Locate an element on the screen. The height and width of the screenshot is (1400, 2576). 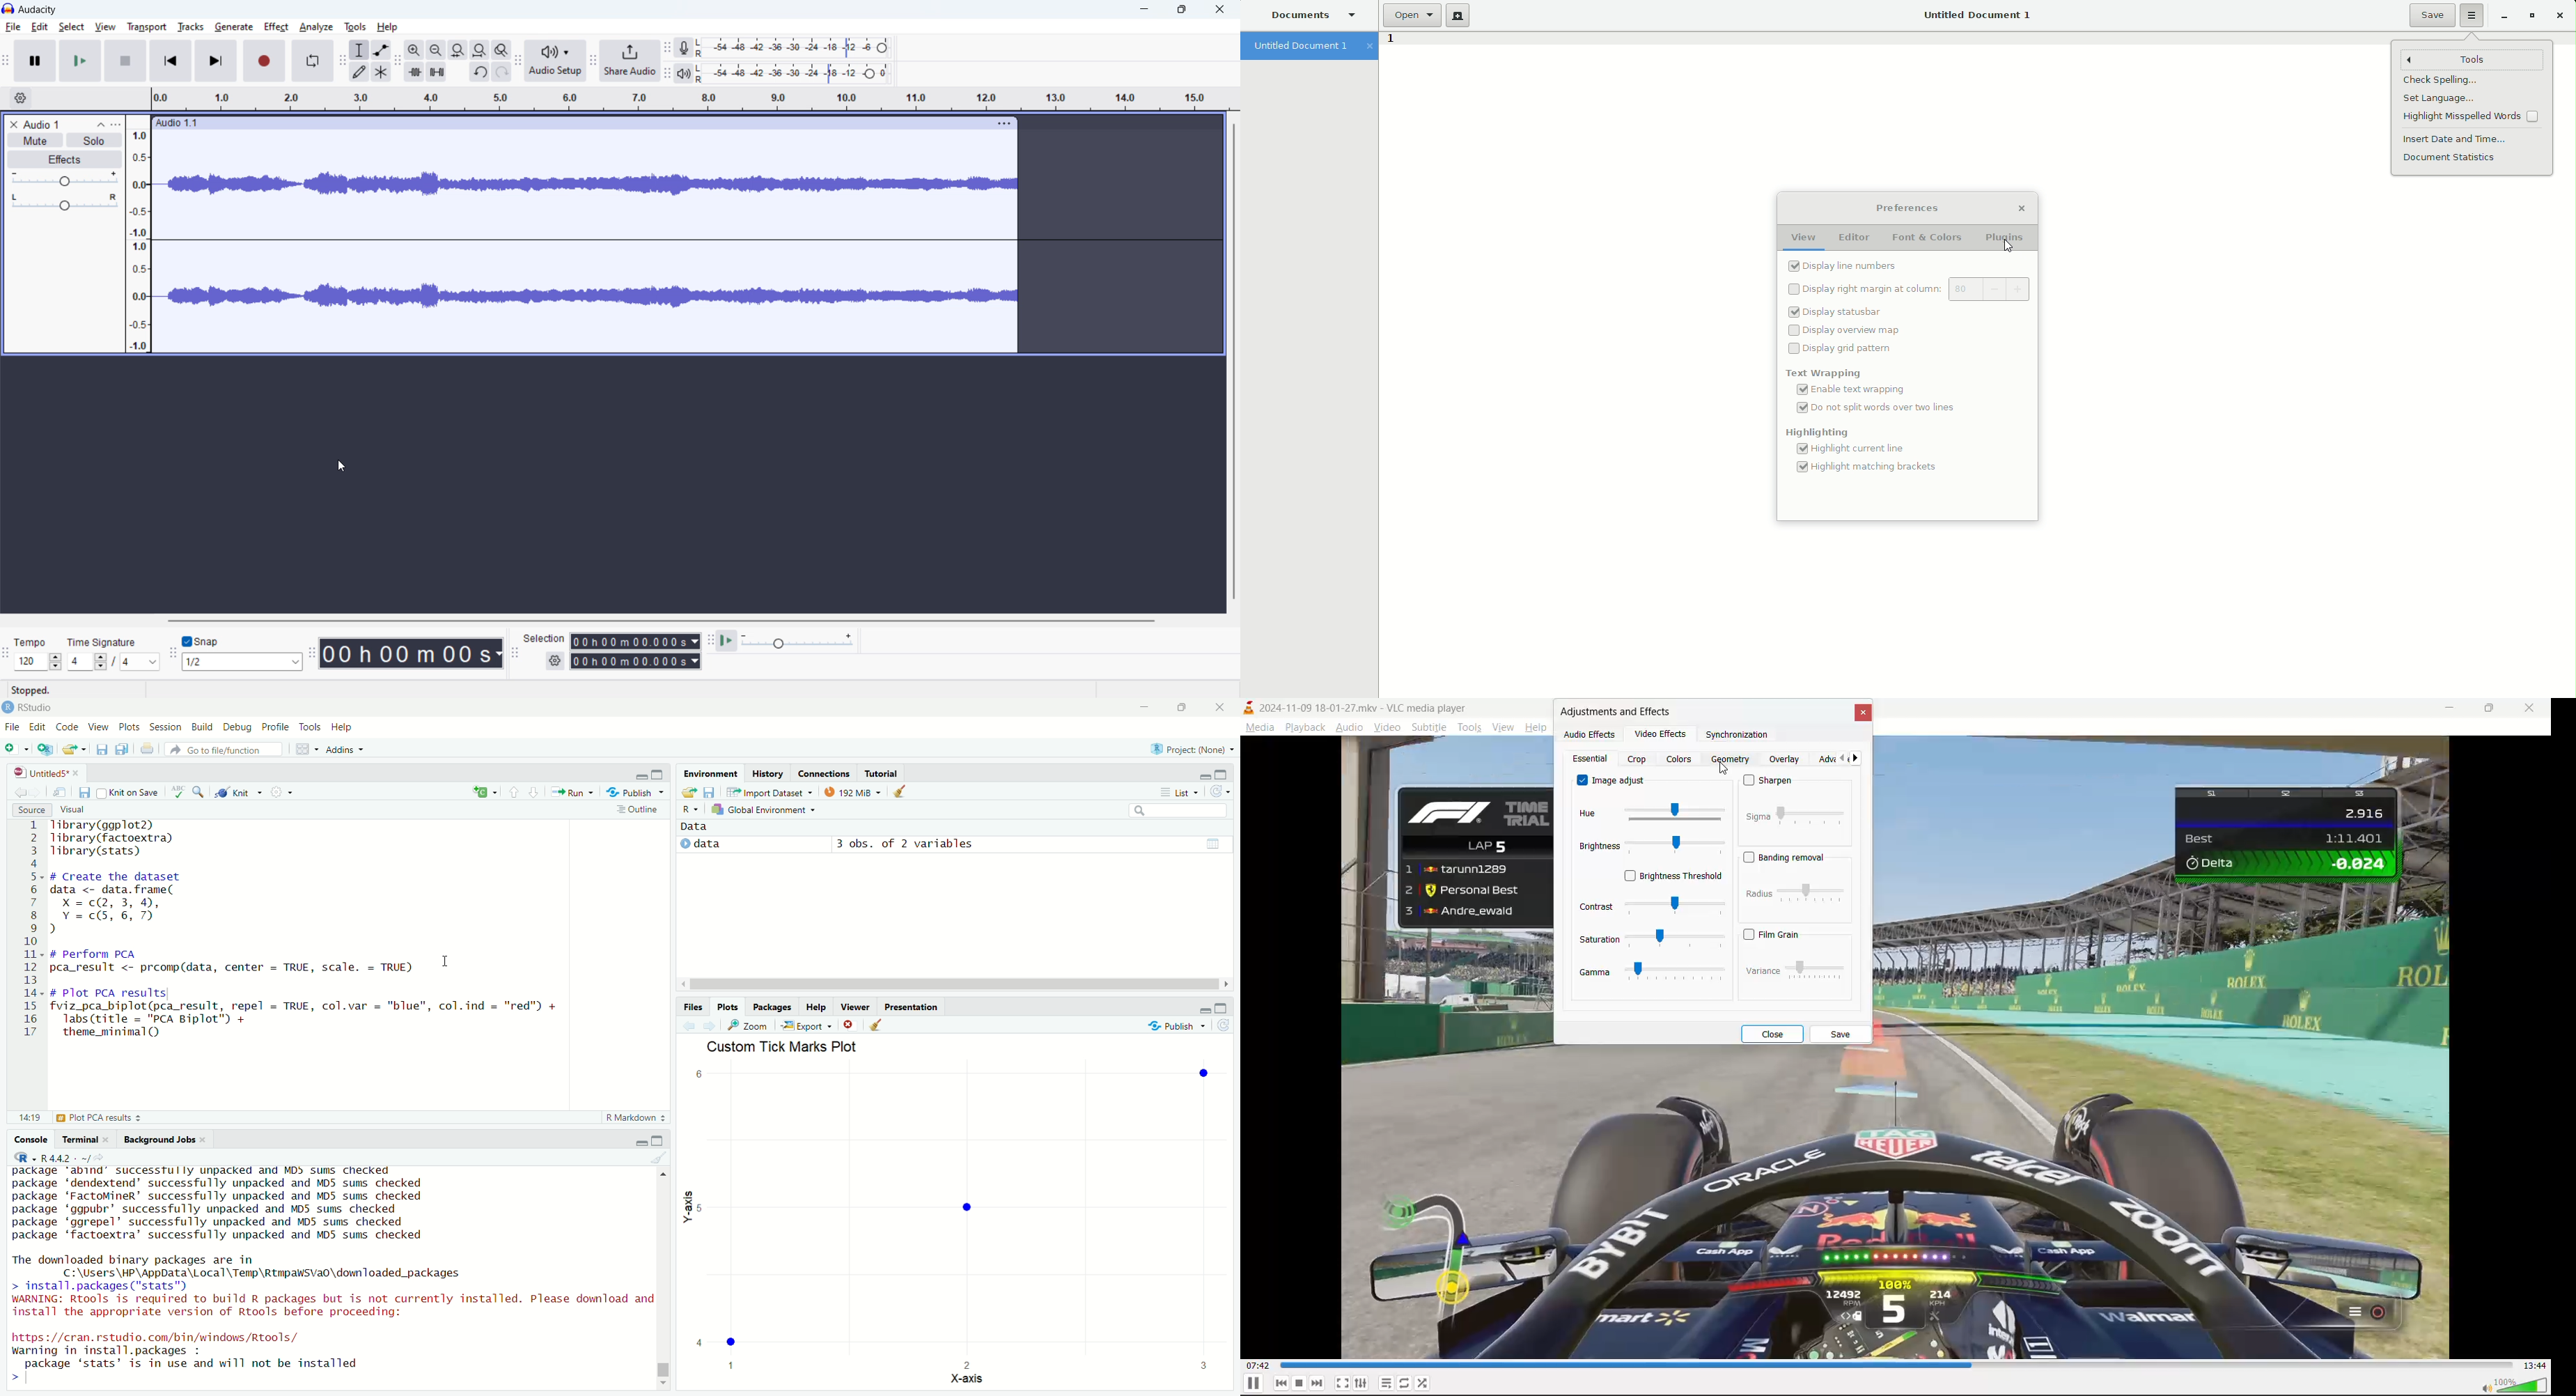
Session is located at coordinates (167, 728).